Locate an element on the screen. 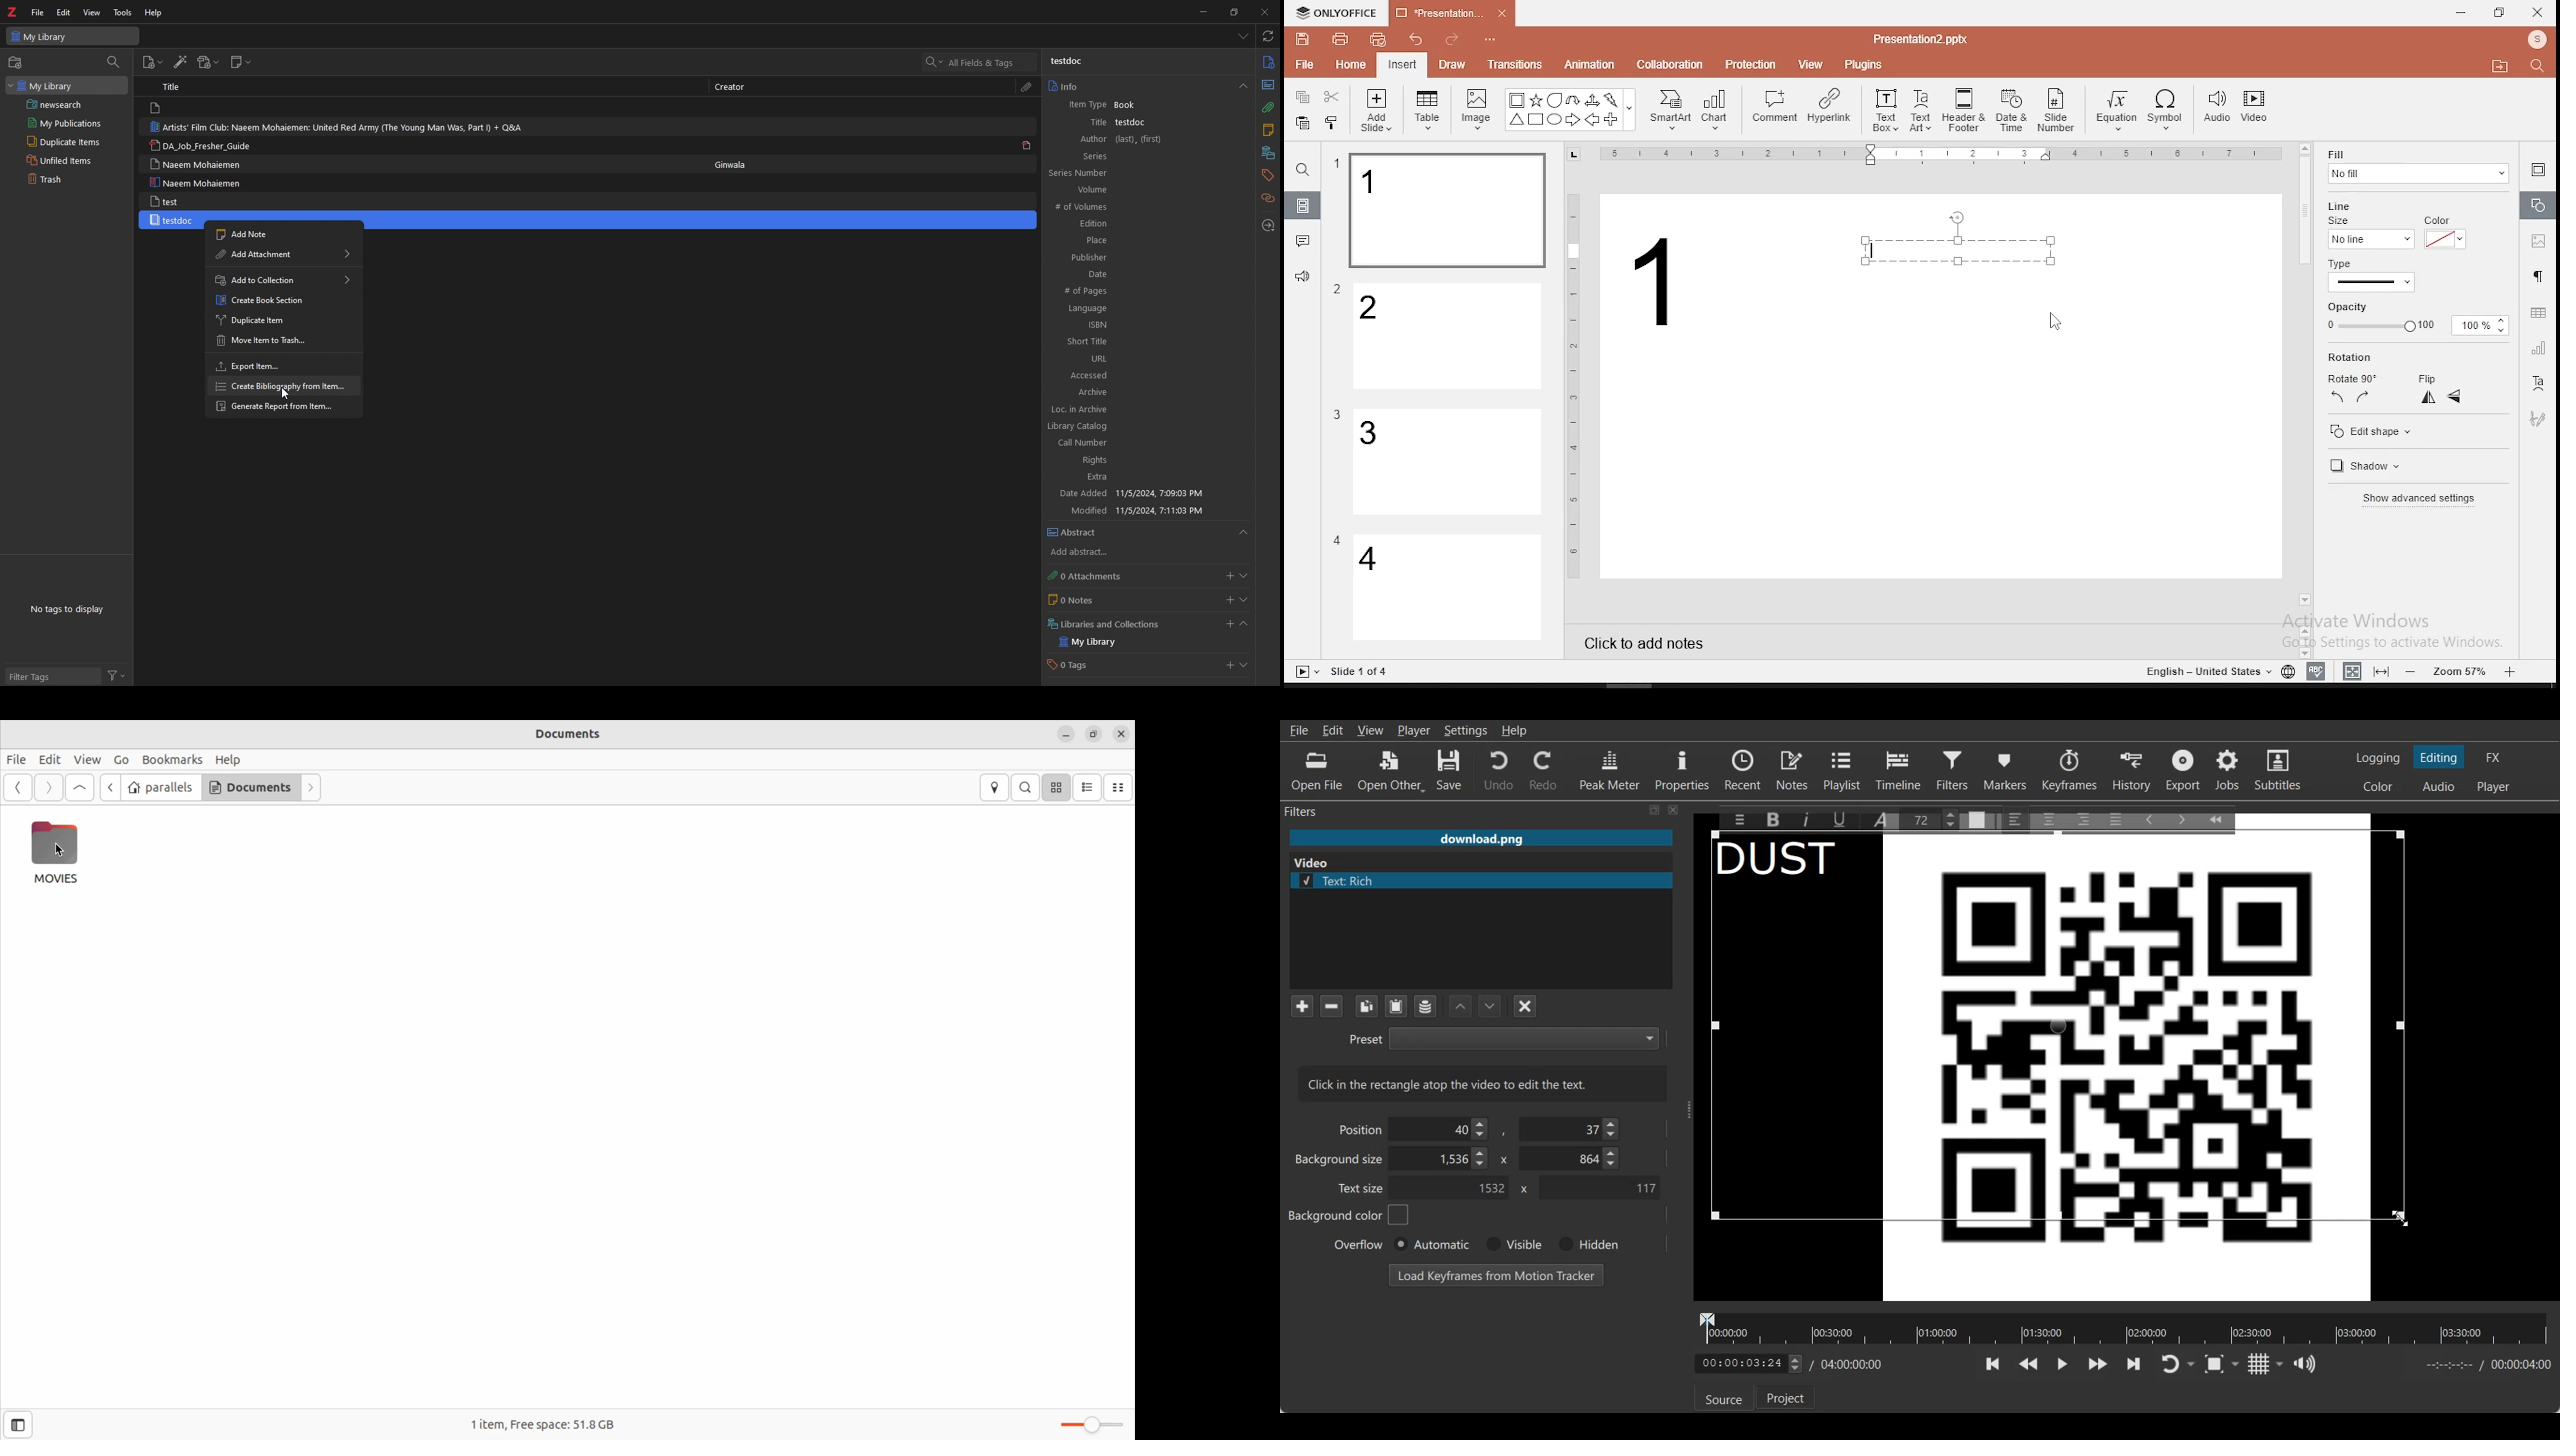  my library is located at coordinates (65, 85).